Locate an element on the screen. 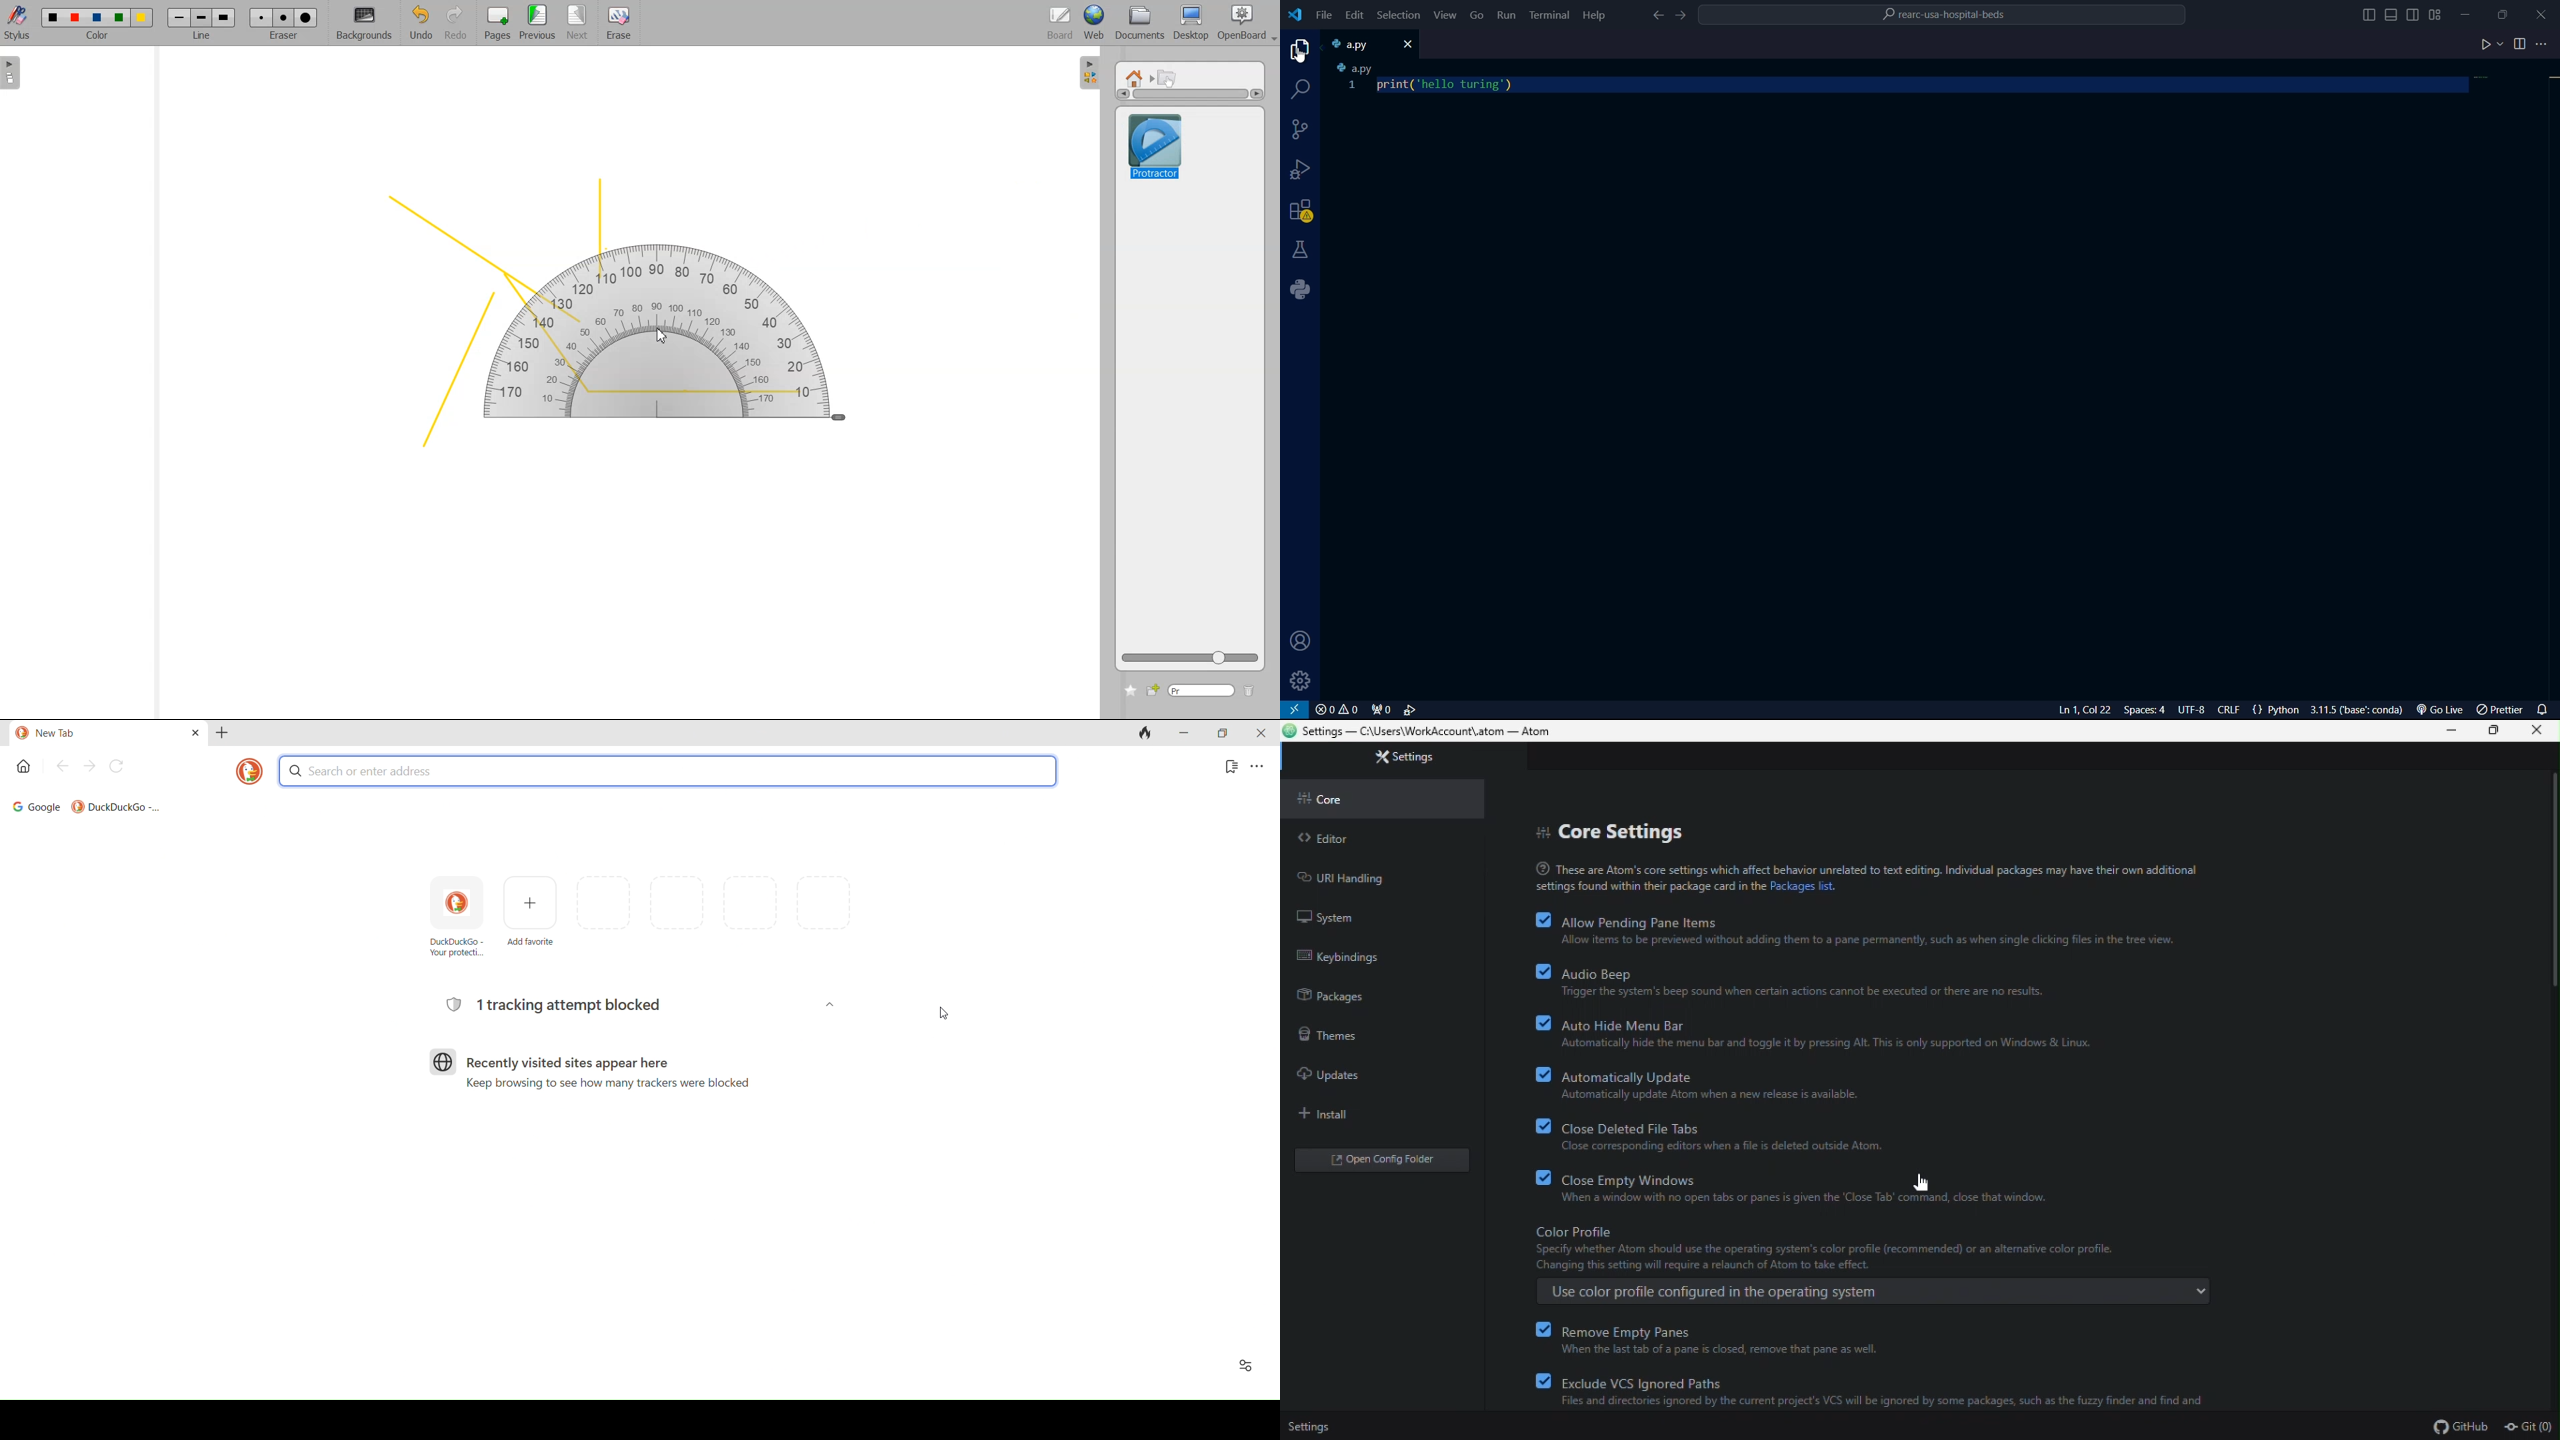 Image resolution: width=2576 pixels, height=1456 pixels. source code is located at coordinates (1301, 129).